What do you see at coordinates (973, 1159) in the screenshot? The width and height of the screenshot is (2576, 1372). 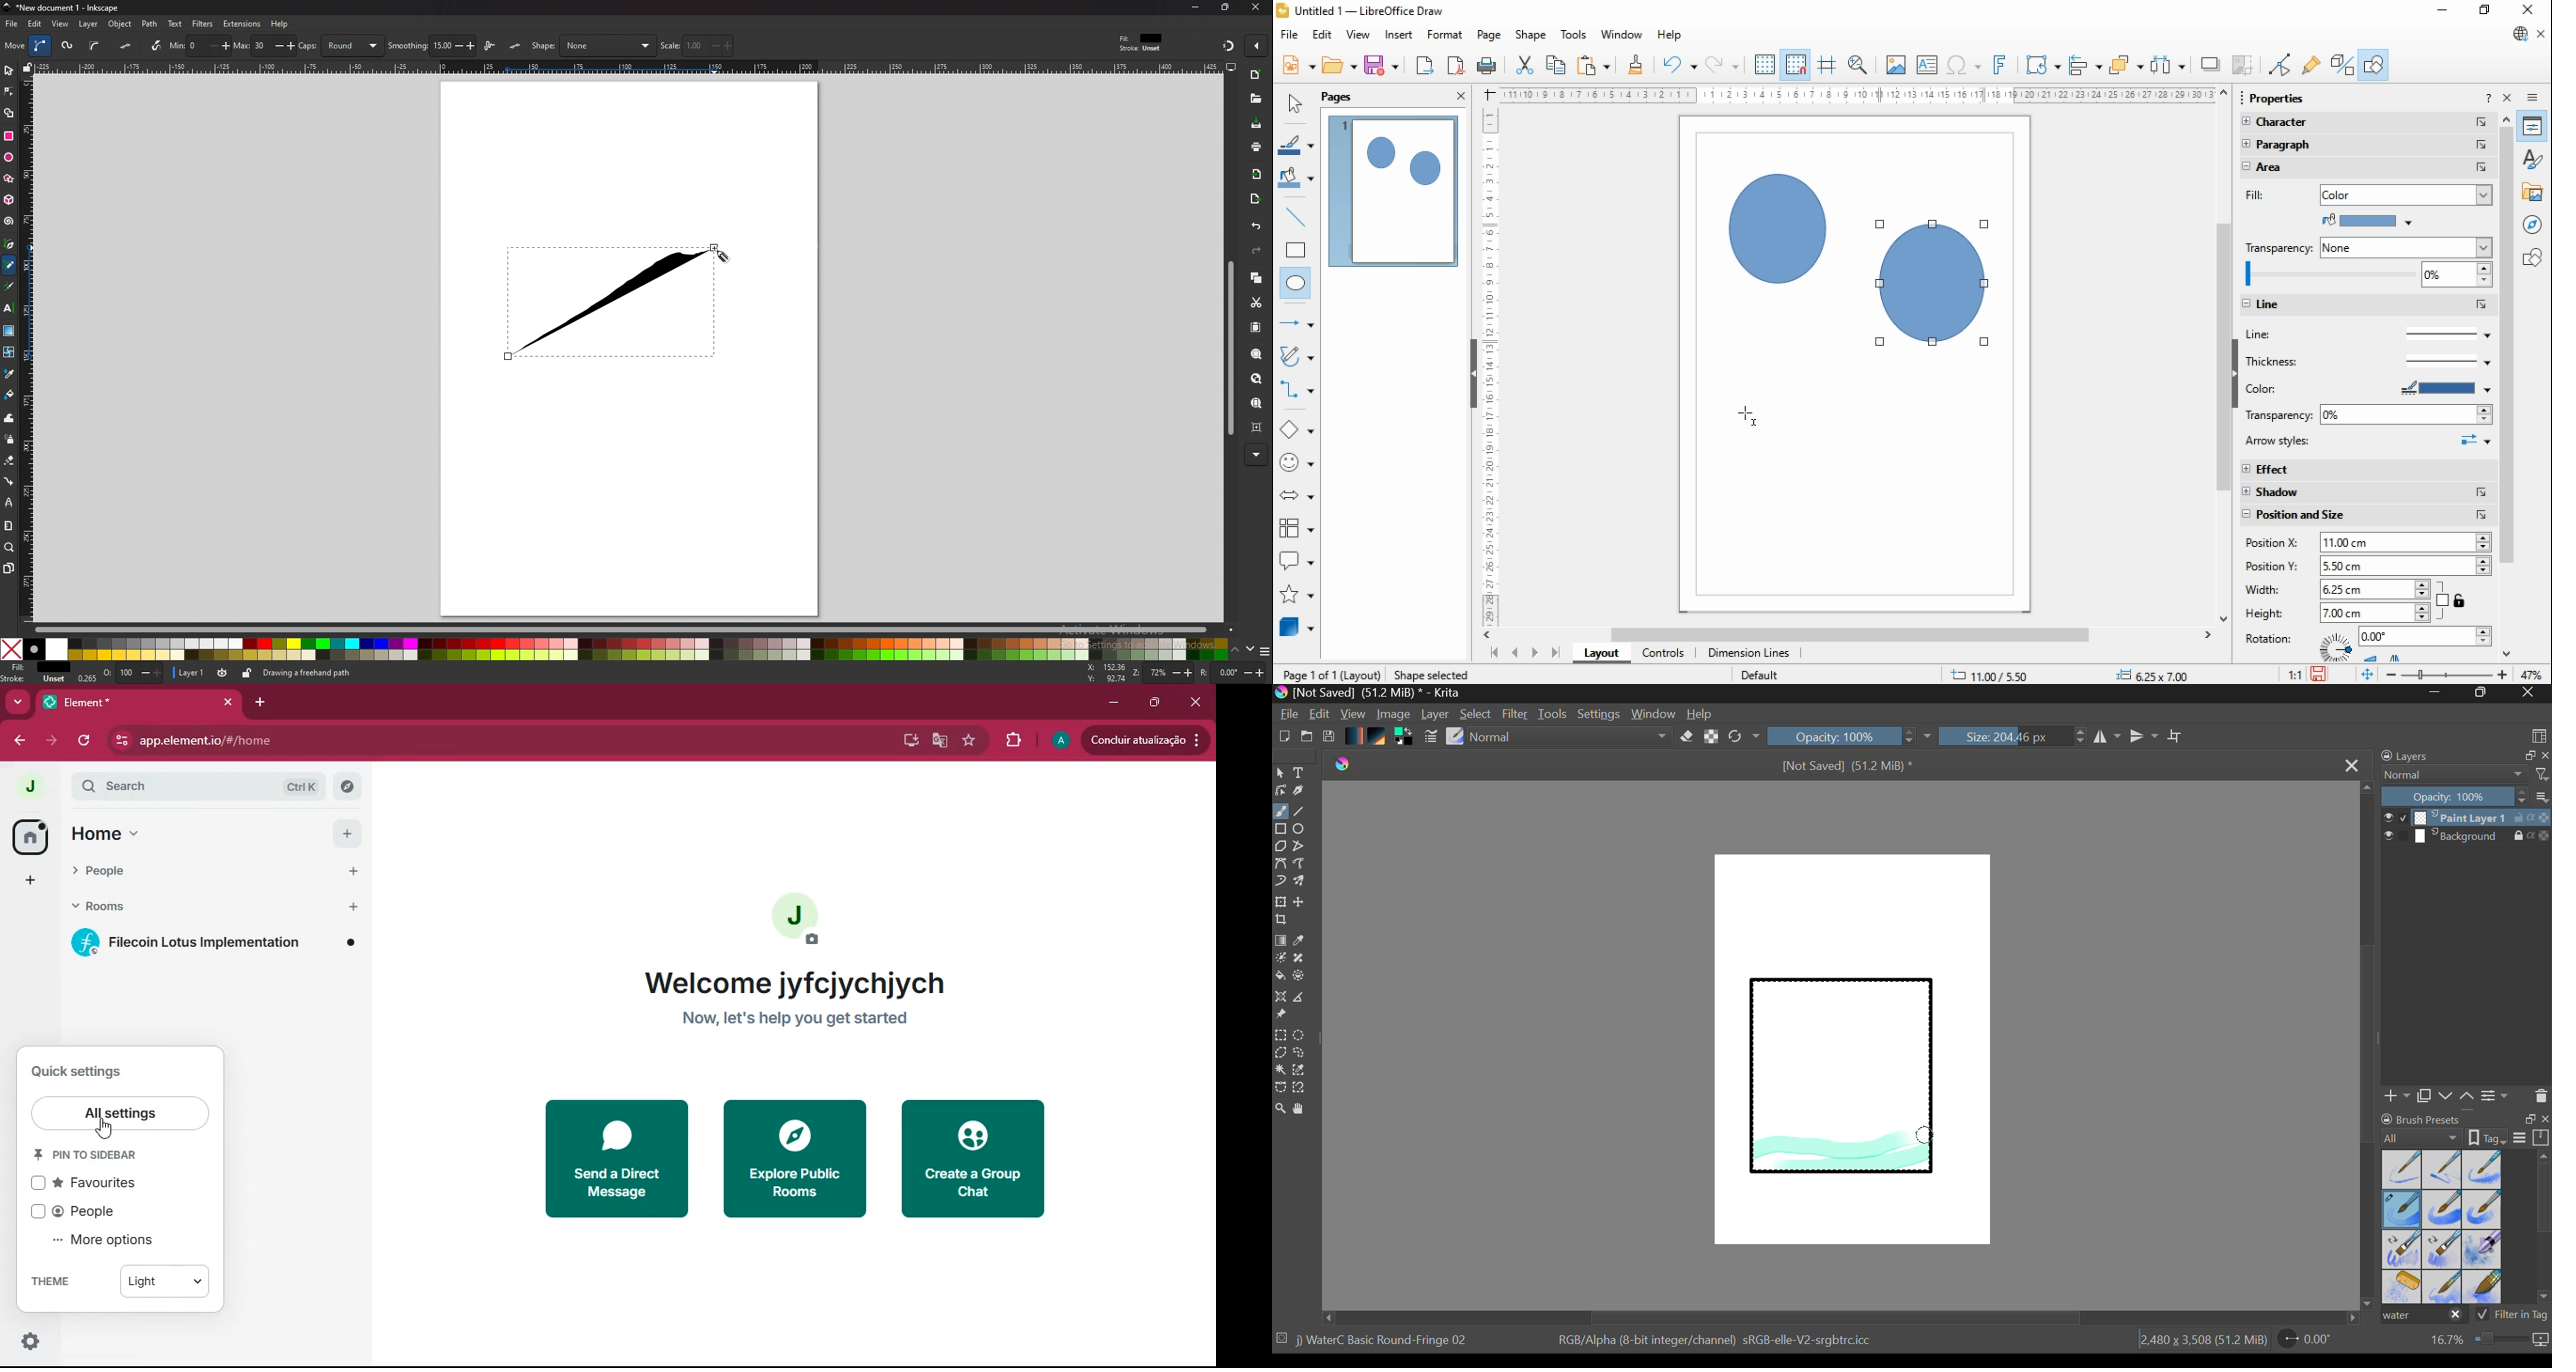 I see `create a group chat` at bounding box center [973, 1159].